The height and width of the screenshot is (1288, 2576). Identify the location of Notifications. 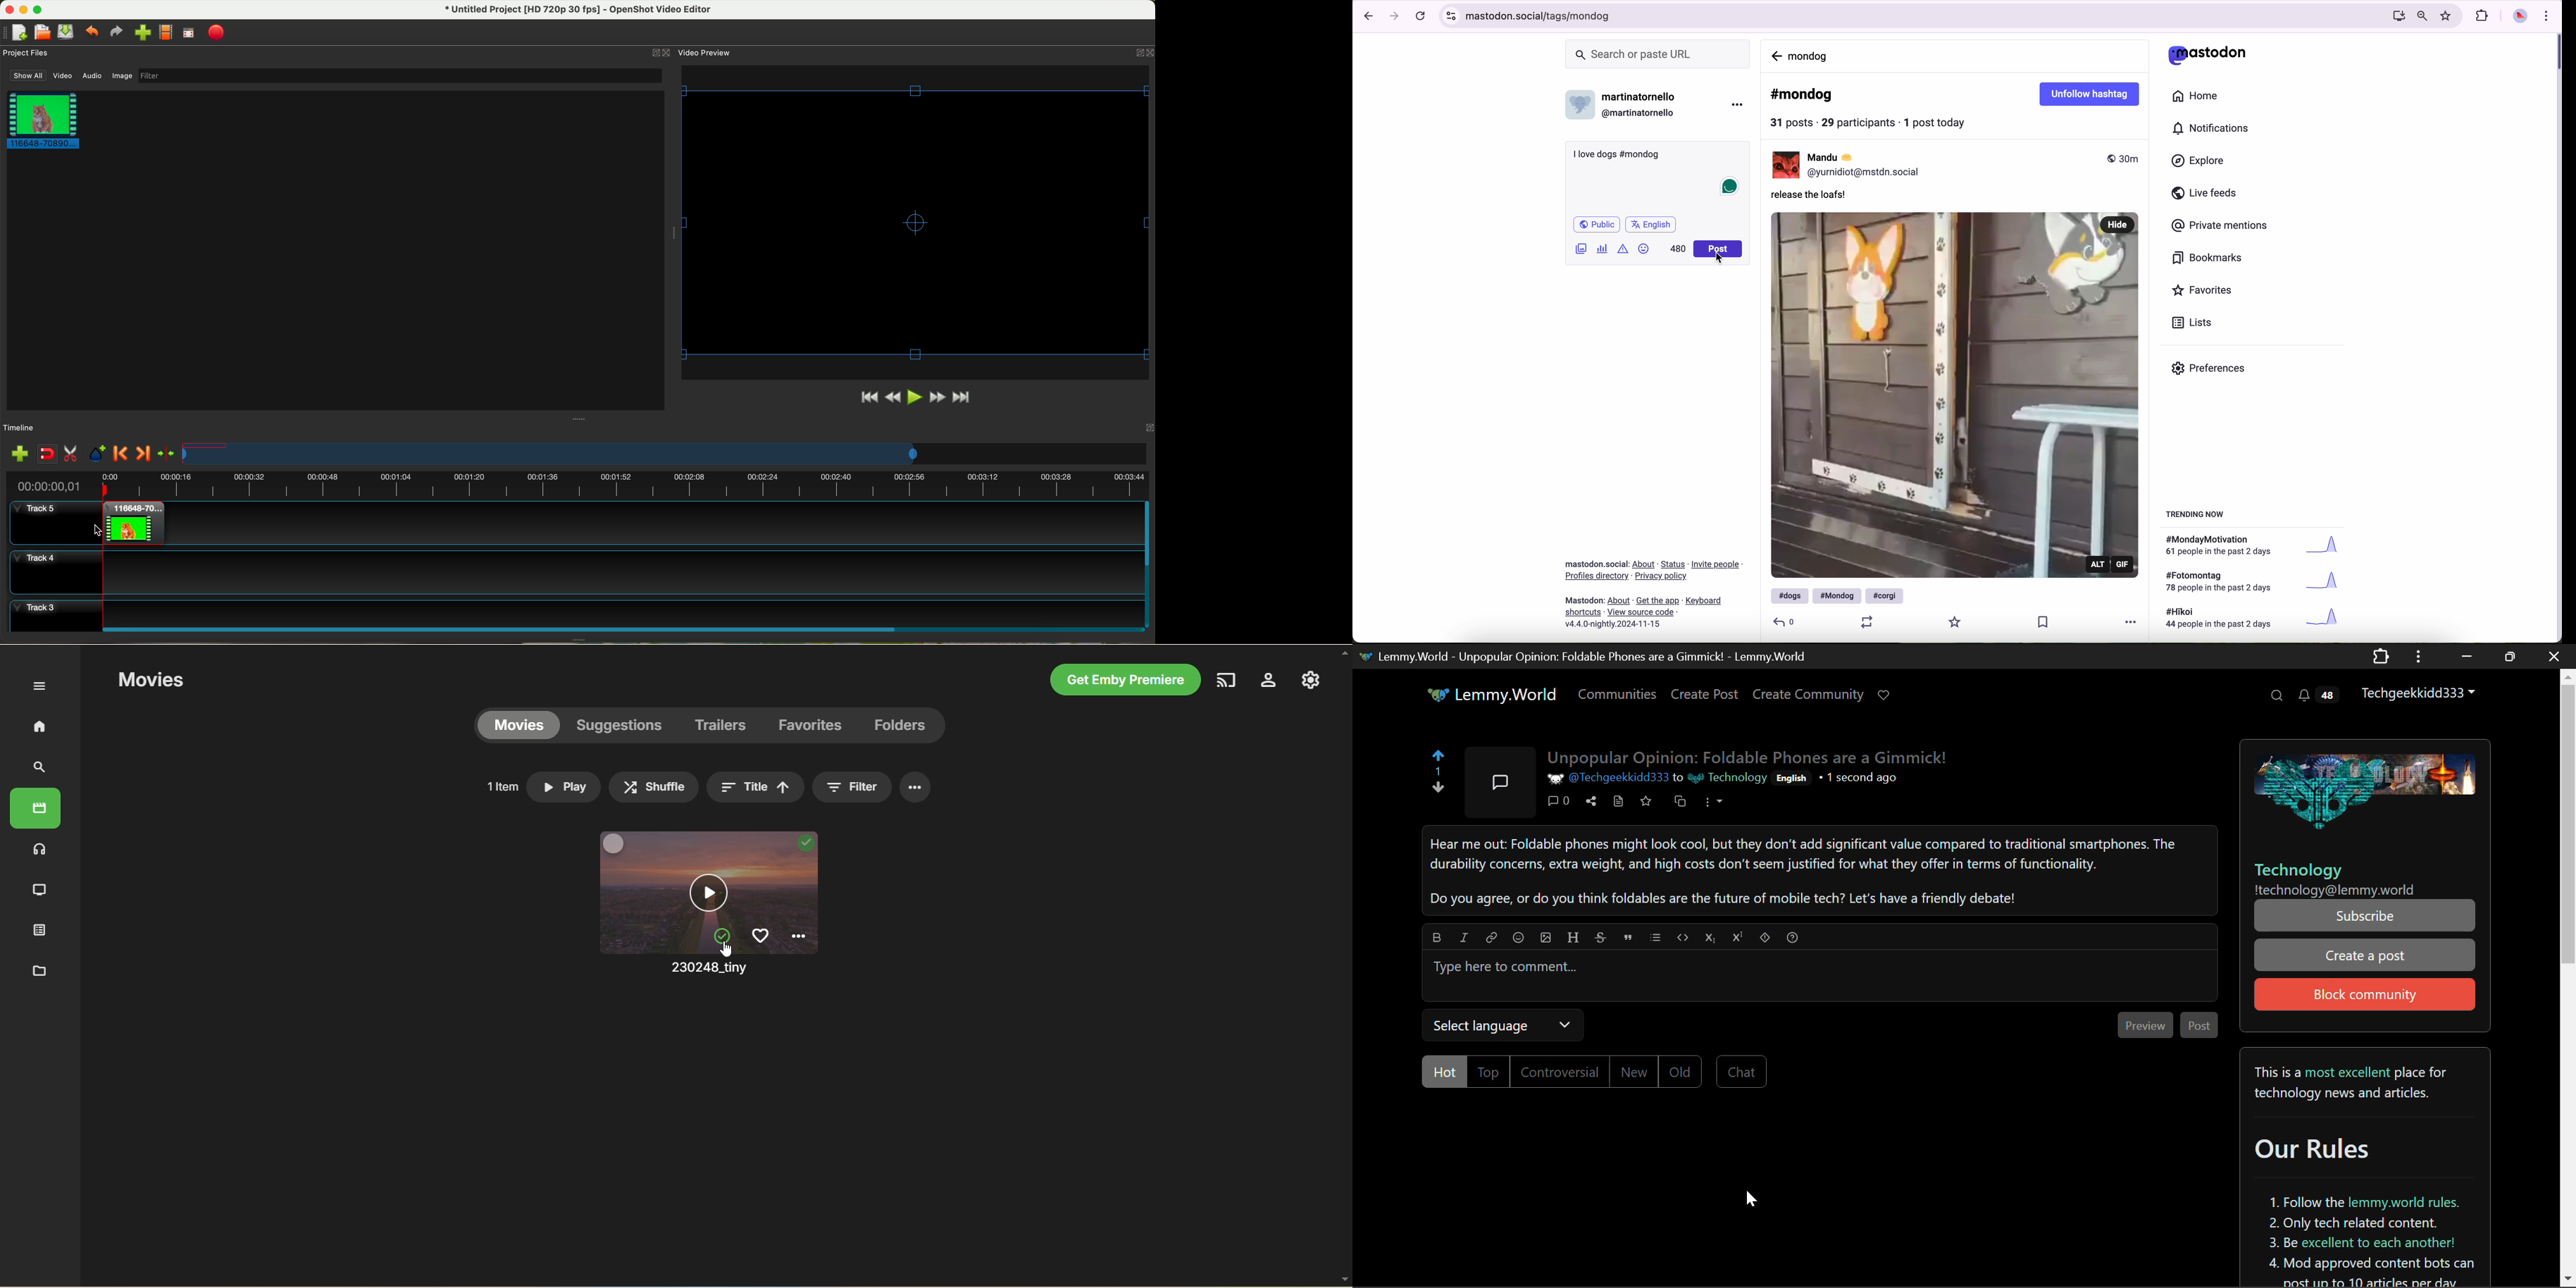
(2318, 695).